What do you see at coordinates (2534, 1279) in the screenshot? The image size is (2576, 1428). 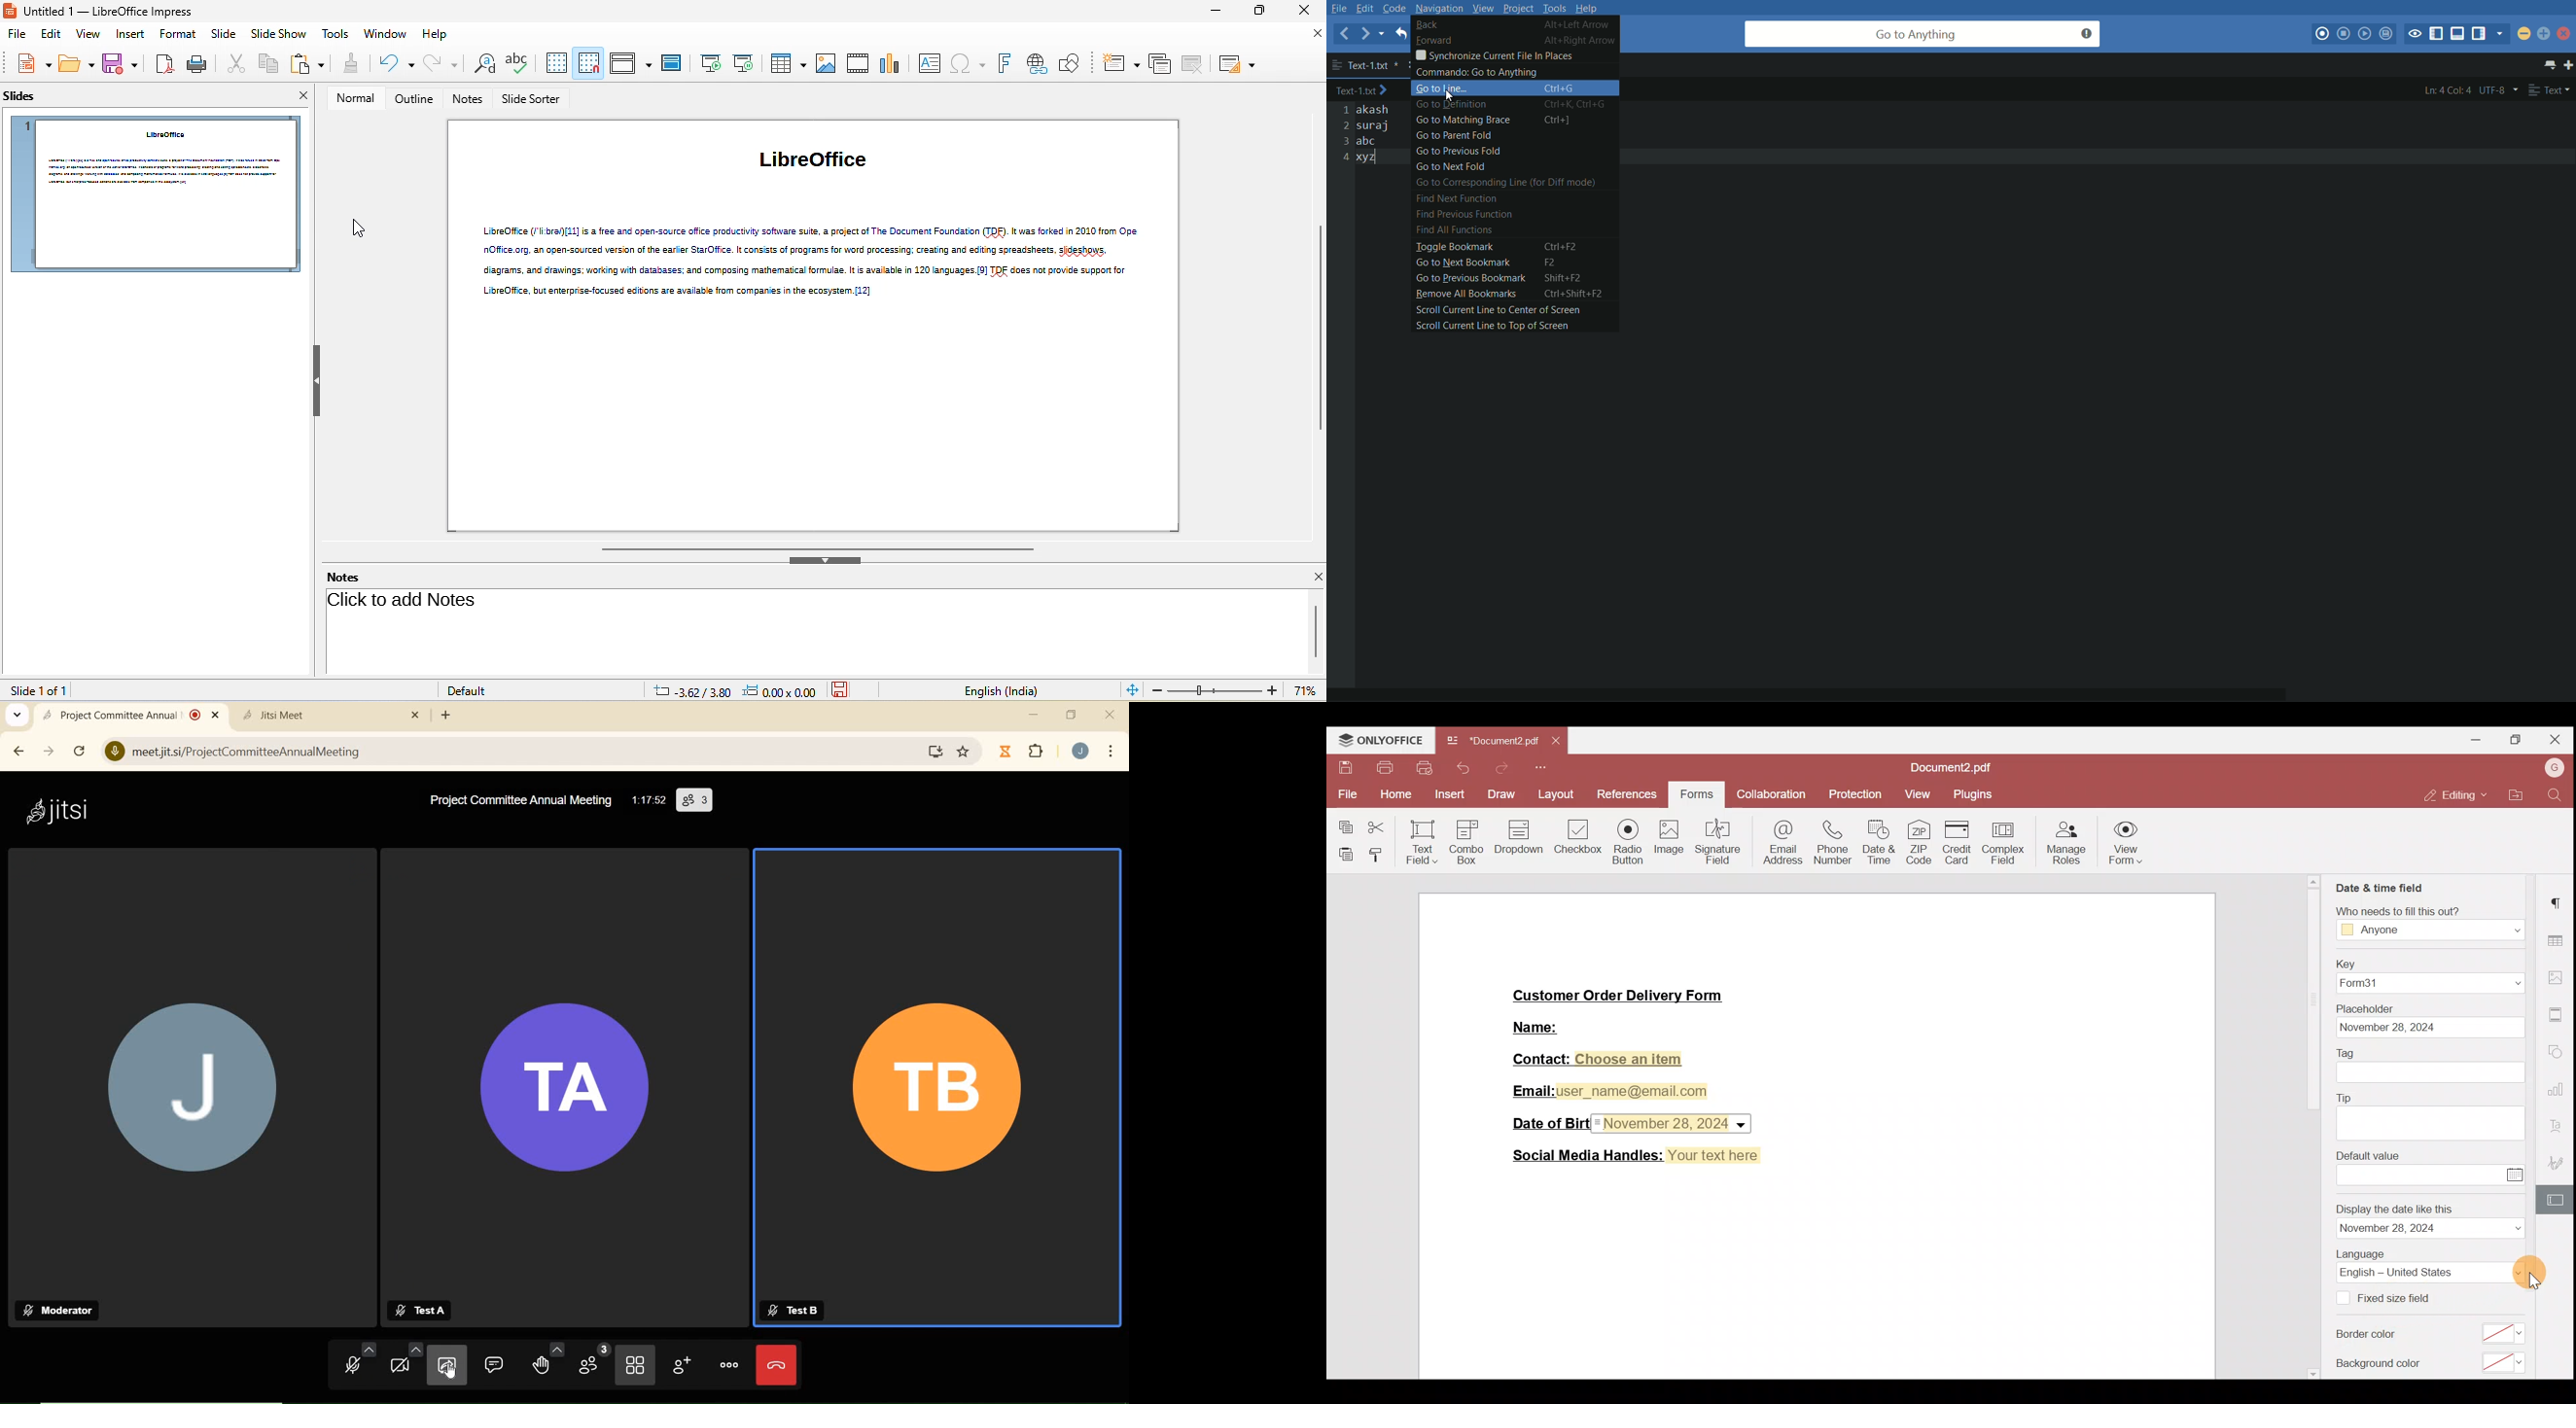 I see `cursor` at bounding box center [2534, 1279].